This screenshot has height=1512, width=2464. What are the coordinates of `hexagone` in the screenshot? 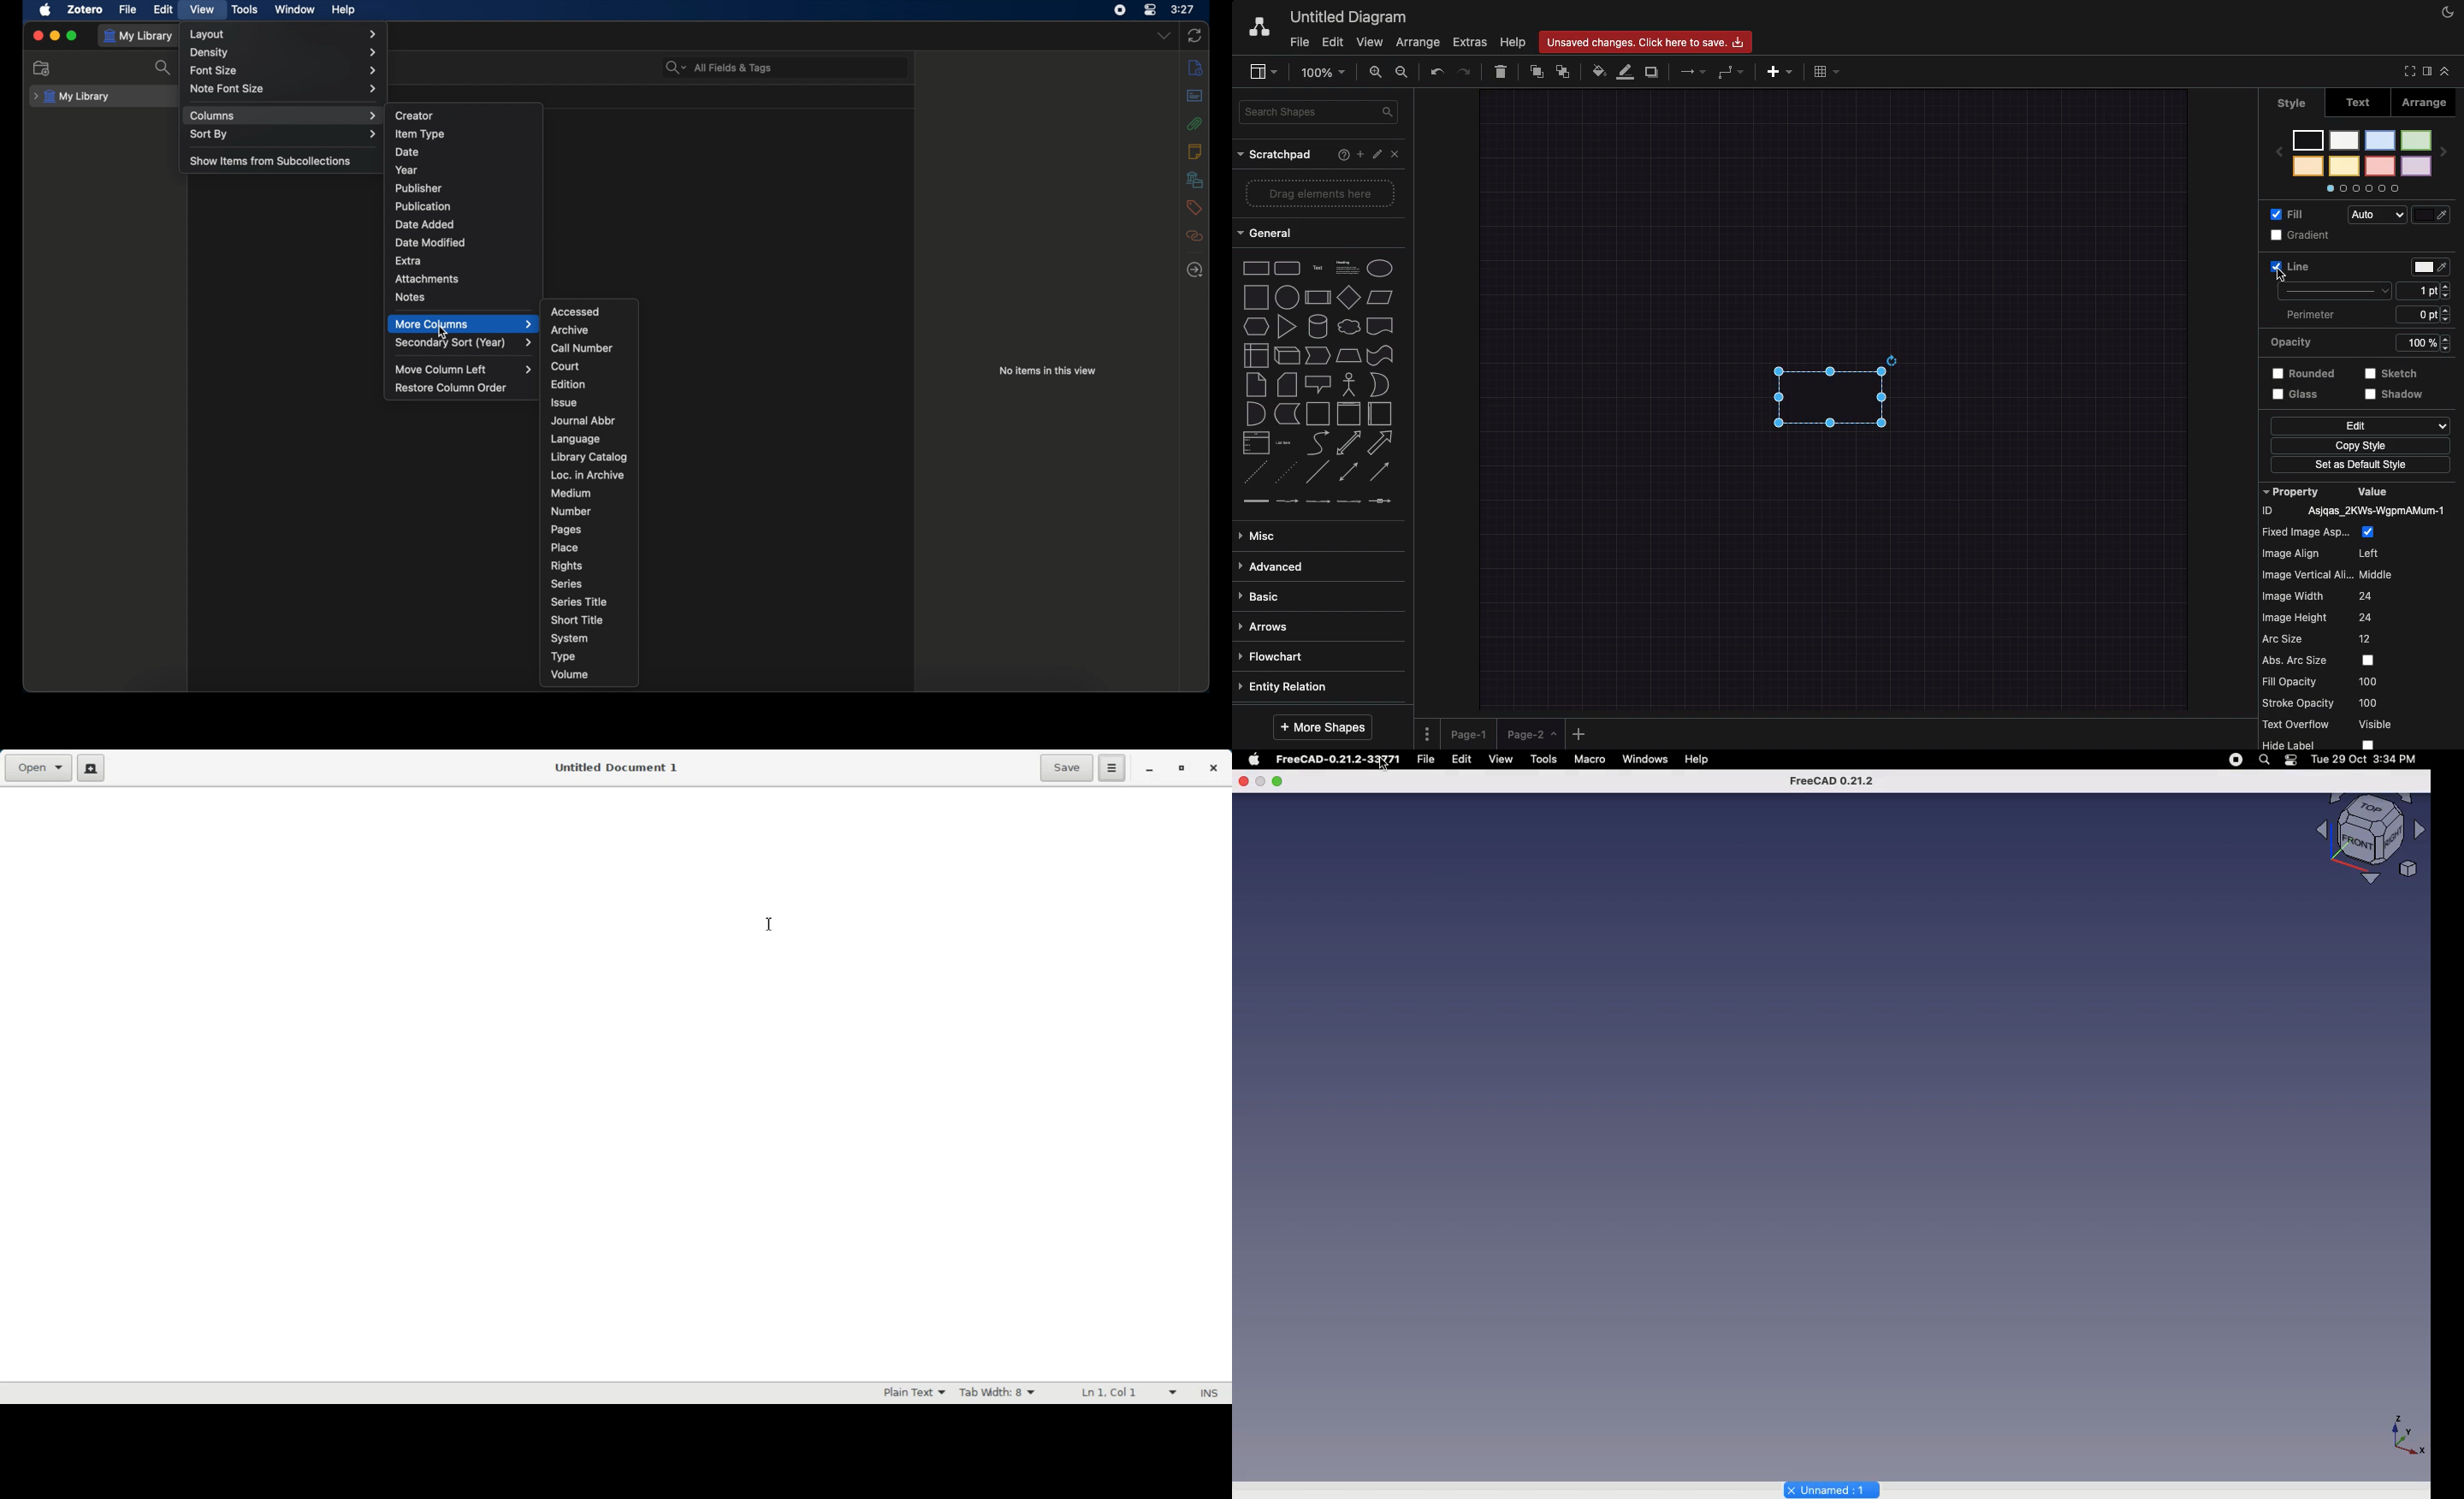 It's located at (1255, 324).